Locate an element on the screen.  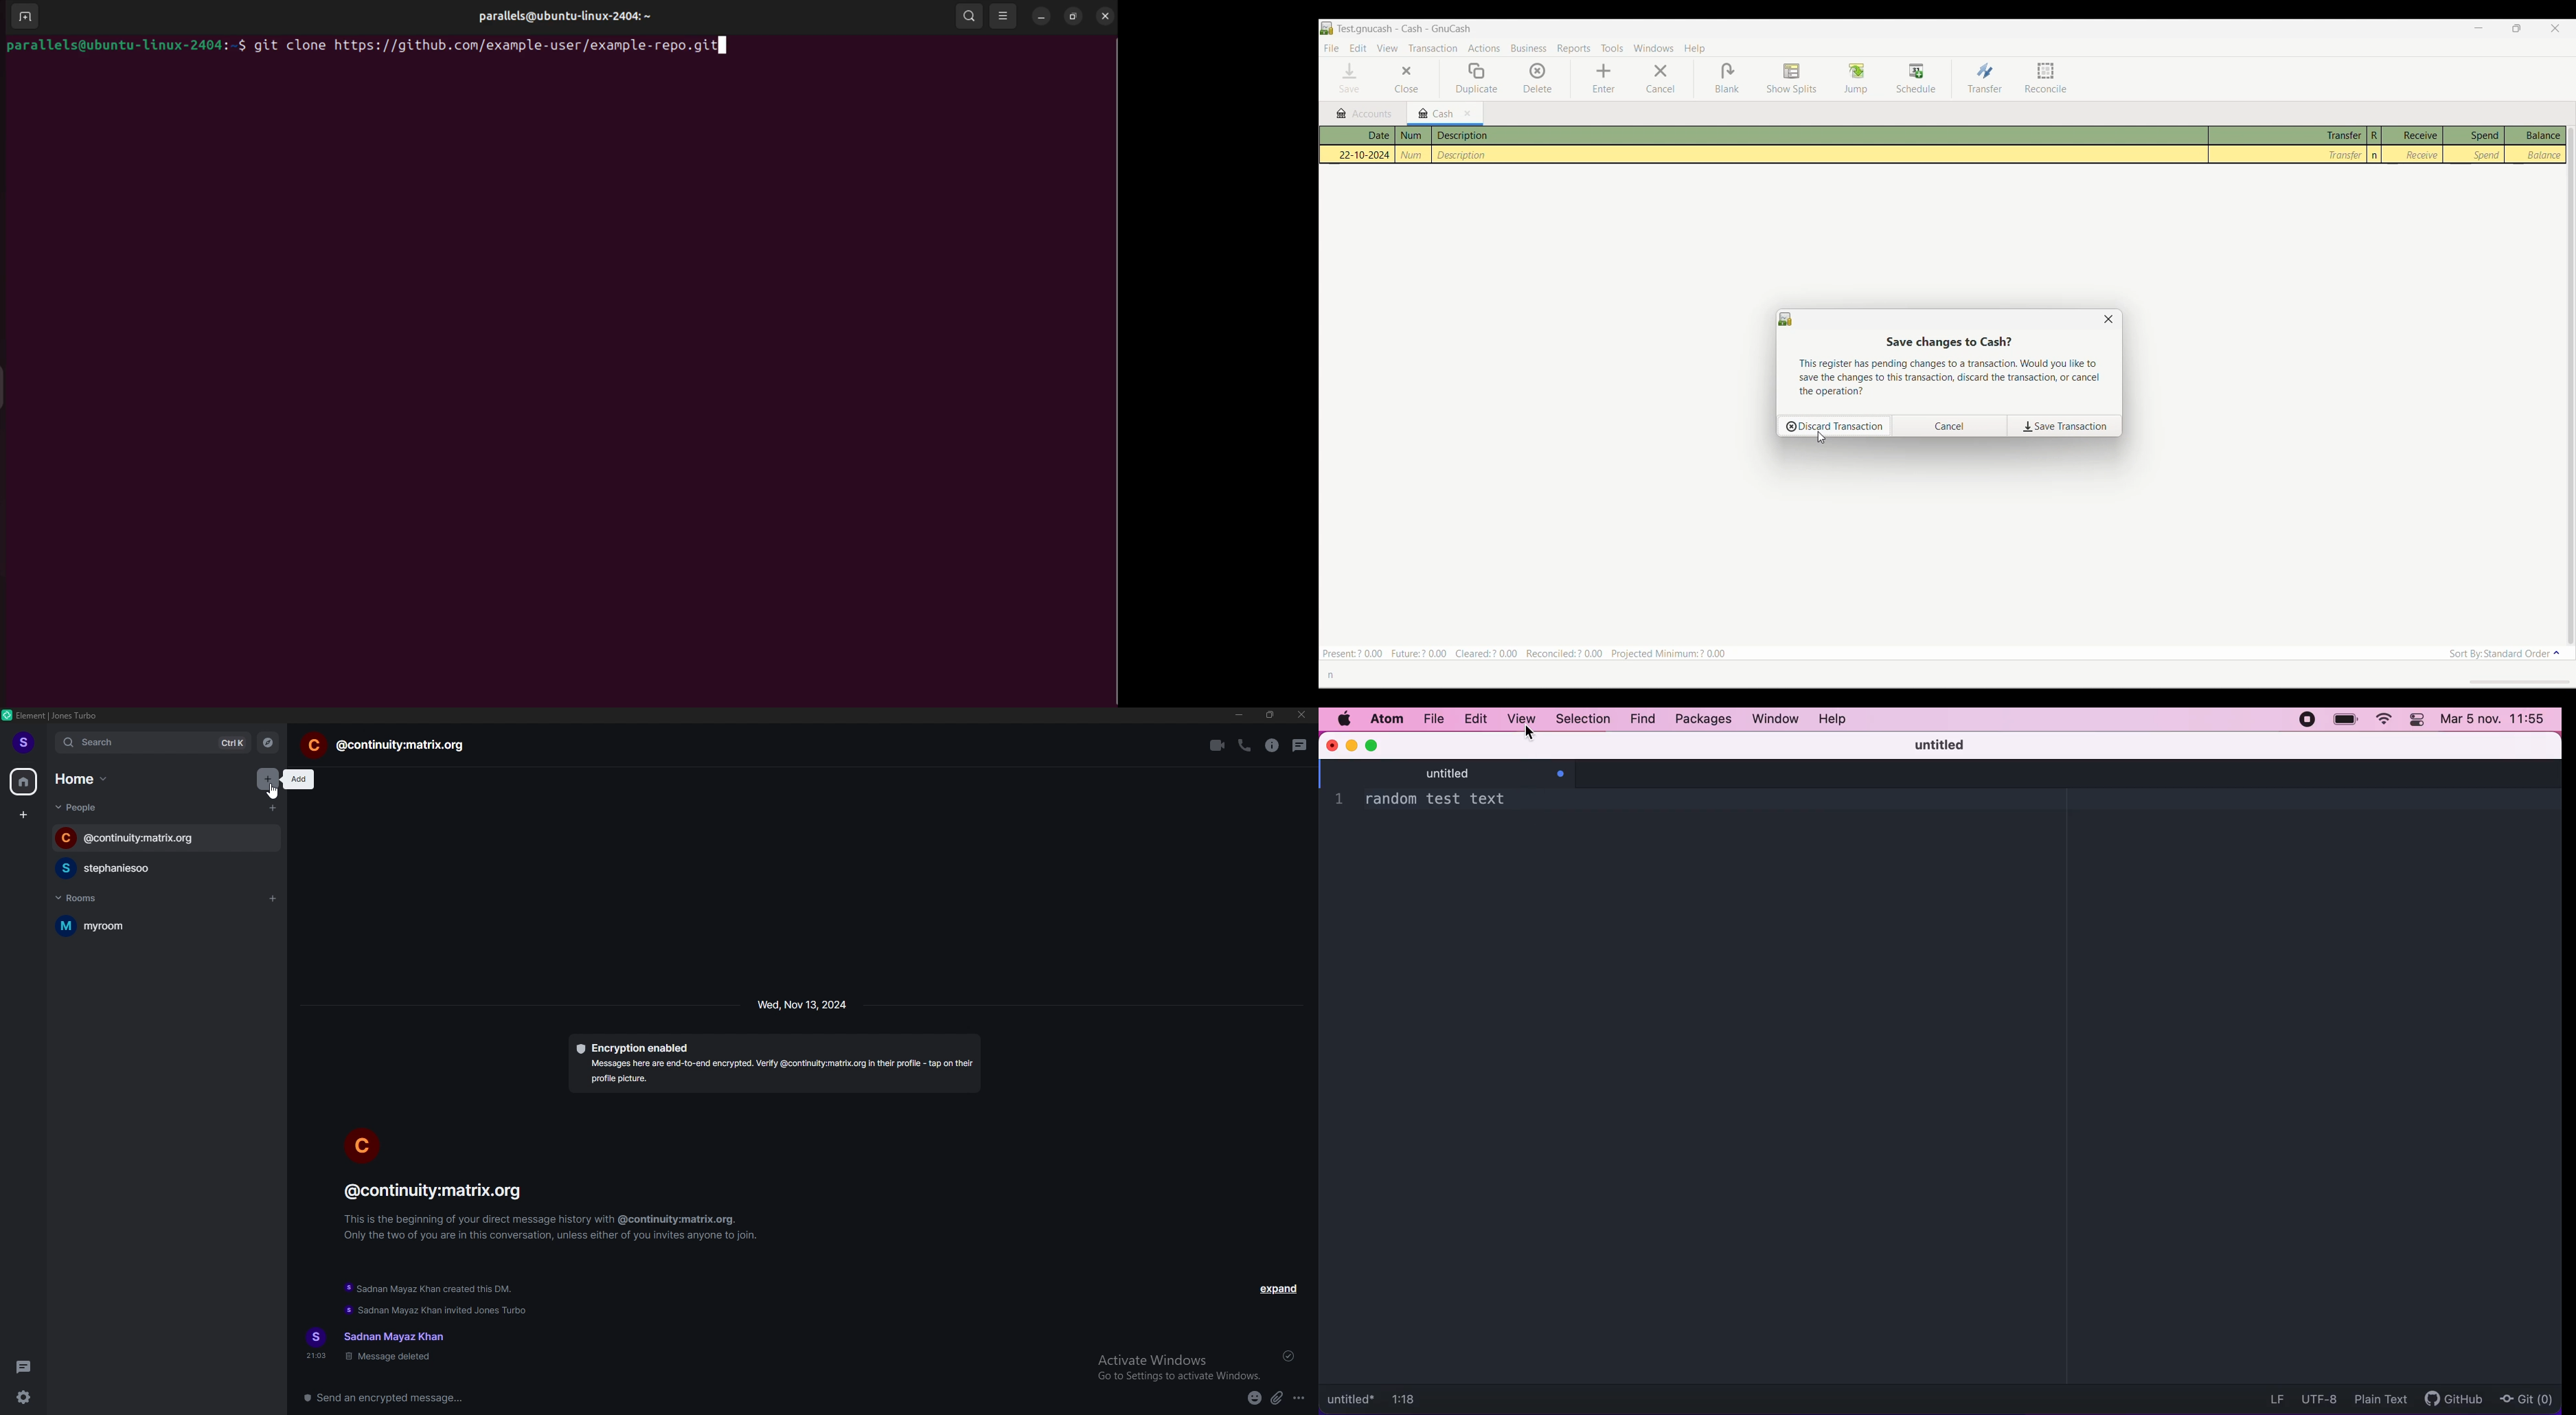
Close interface is located at coordinates (2554, 28).